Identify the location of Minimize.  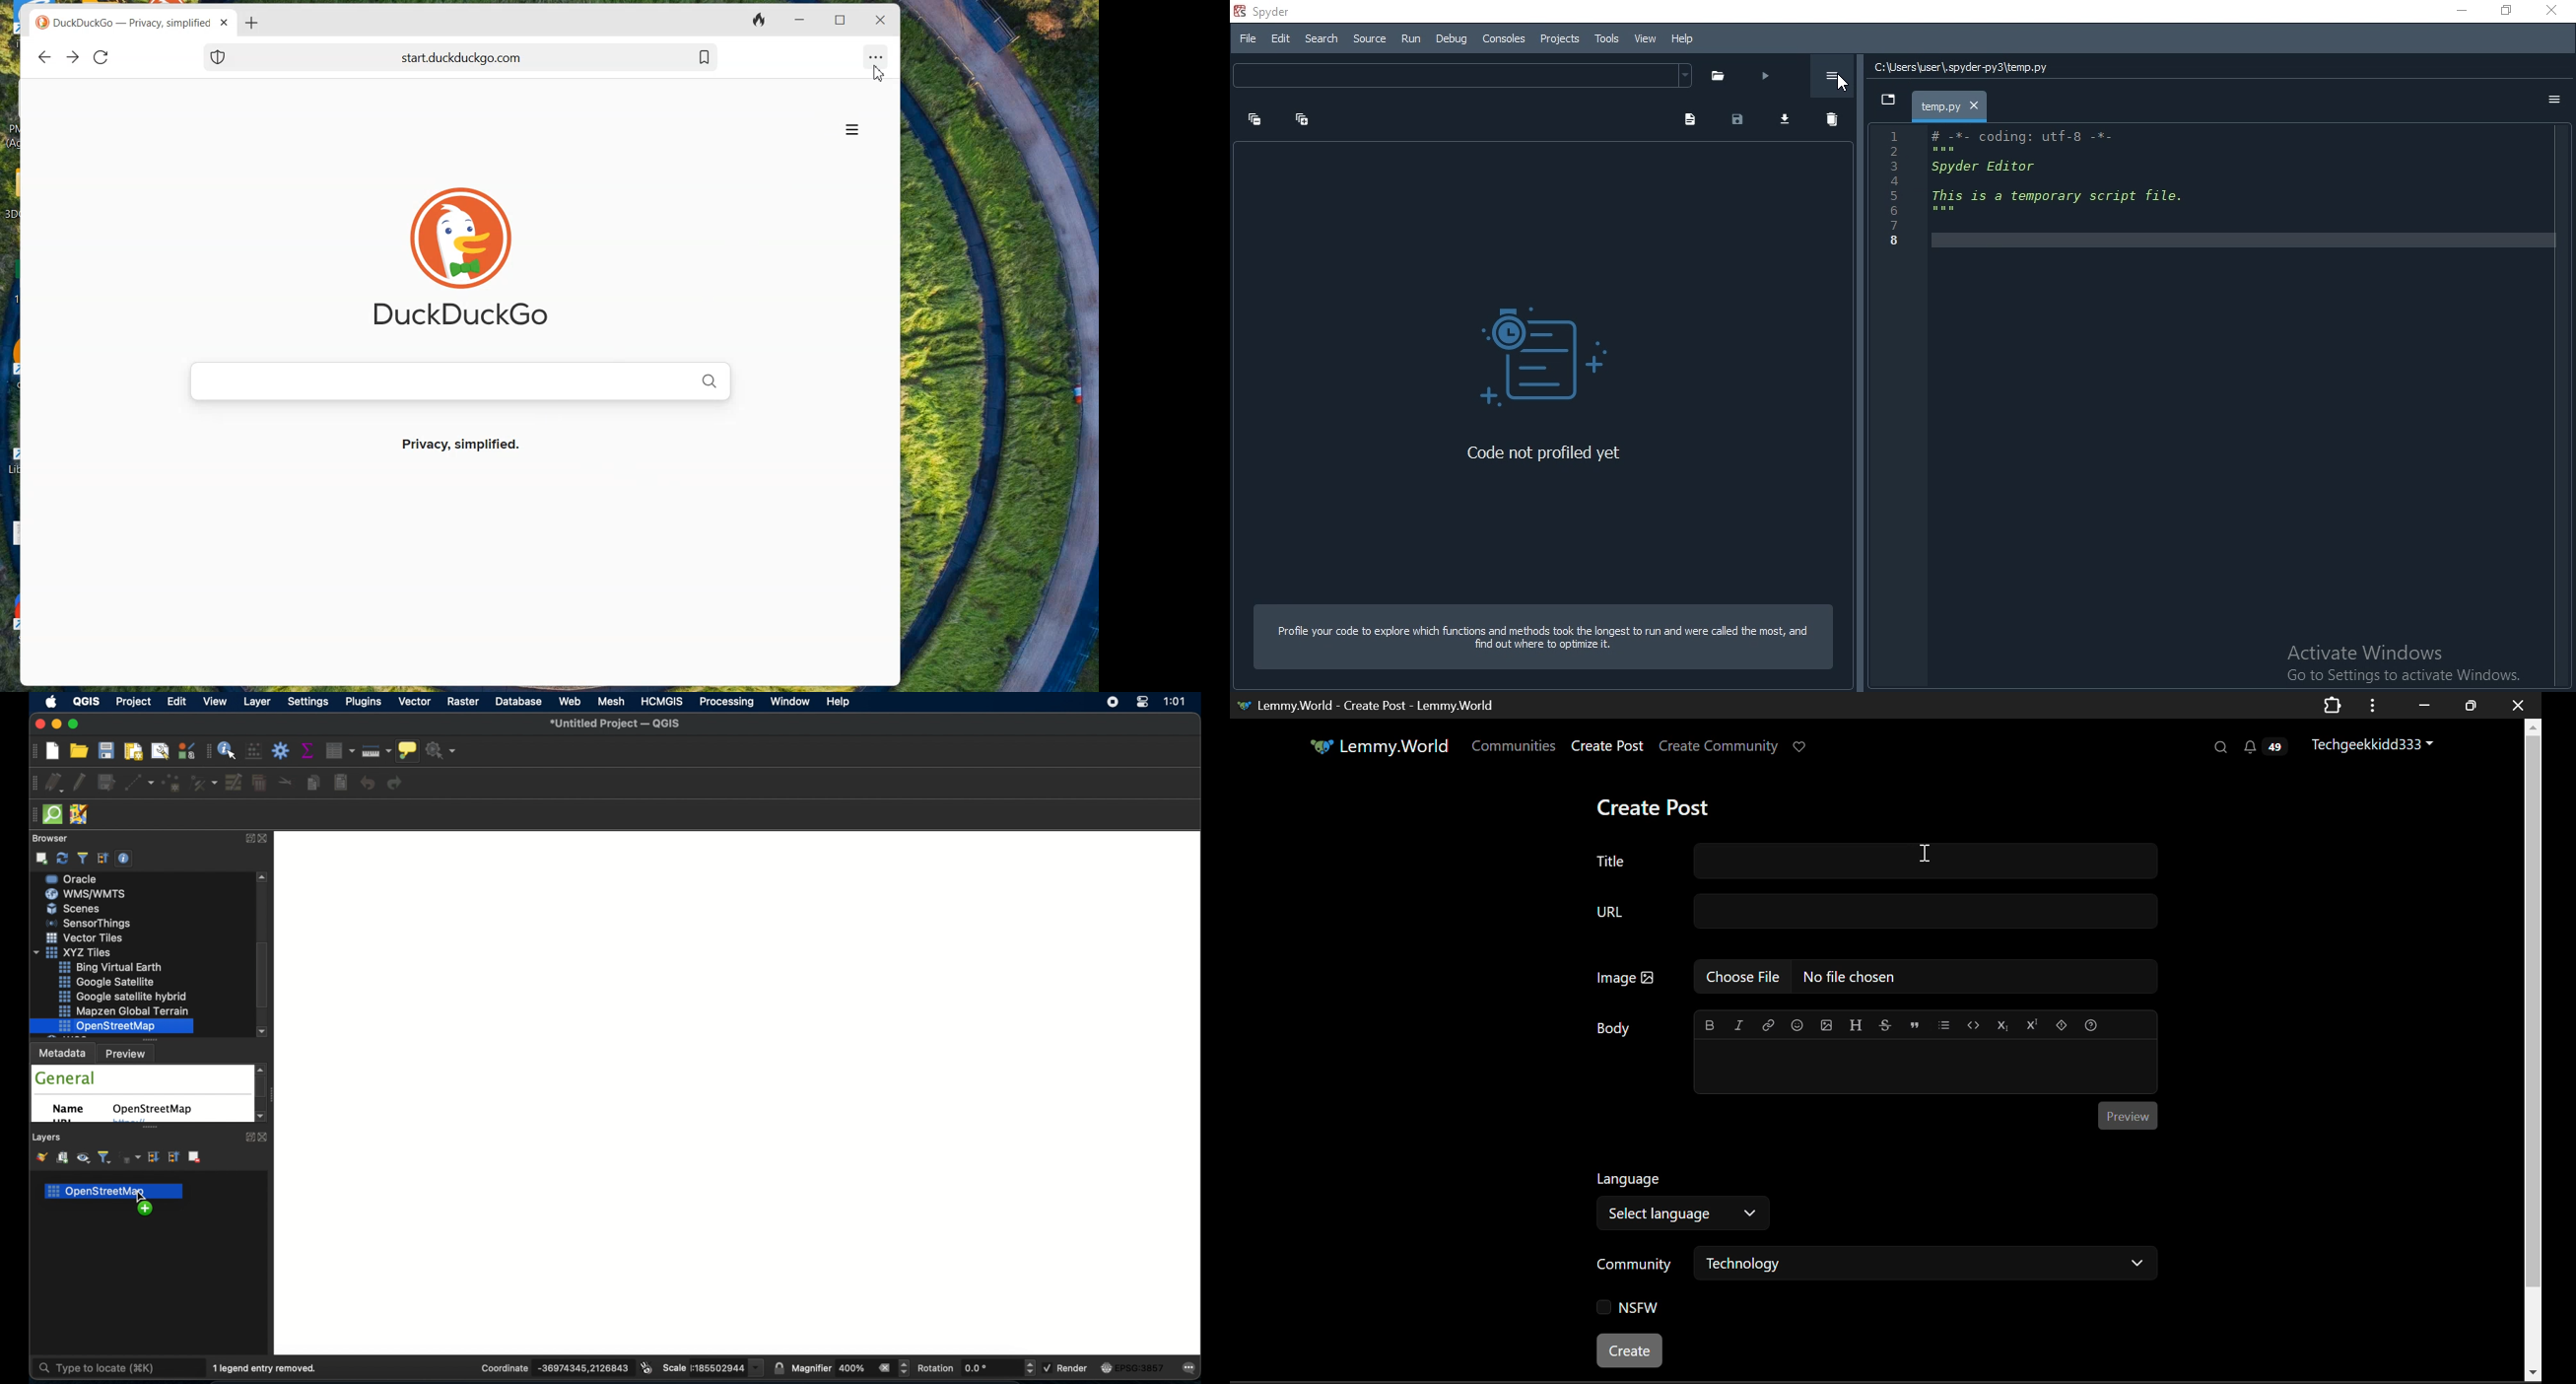
(798, 21).